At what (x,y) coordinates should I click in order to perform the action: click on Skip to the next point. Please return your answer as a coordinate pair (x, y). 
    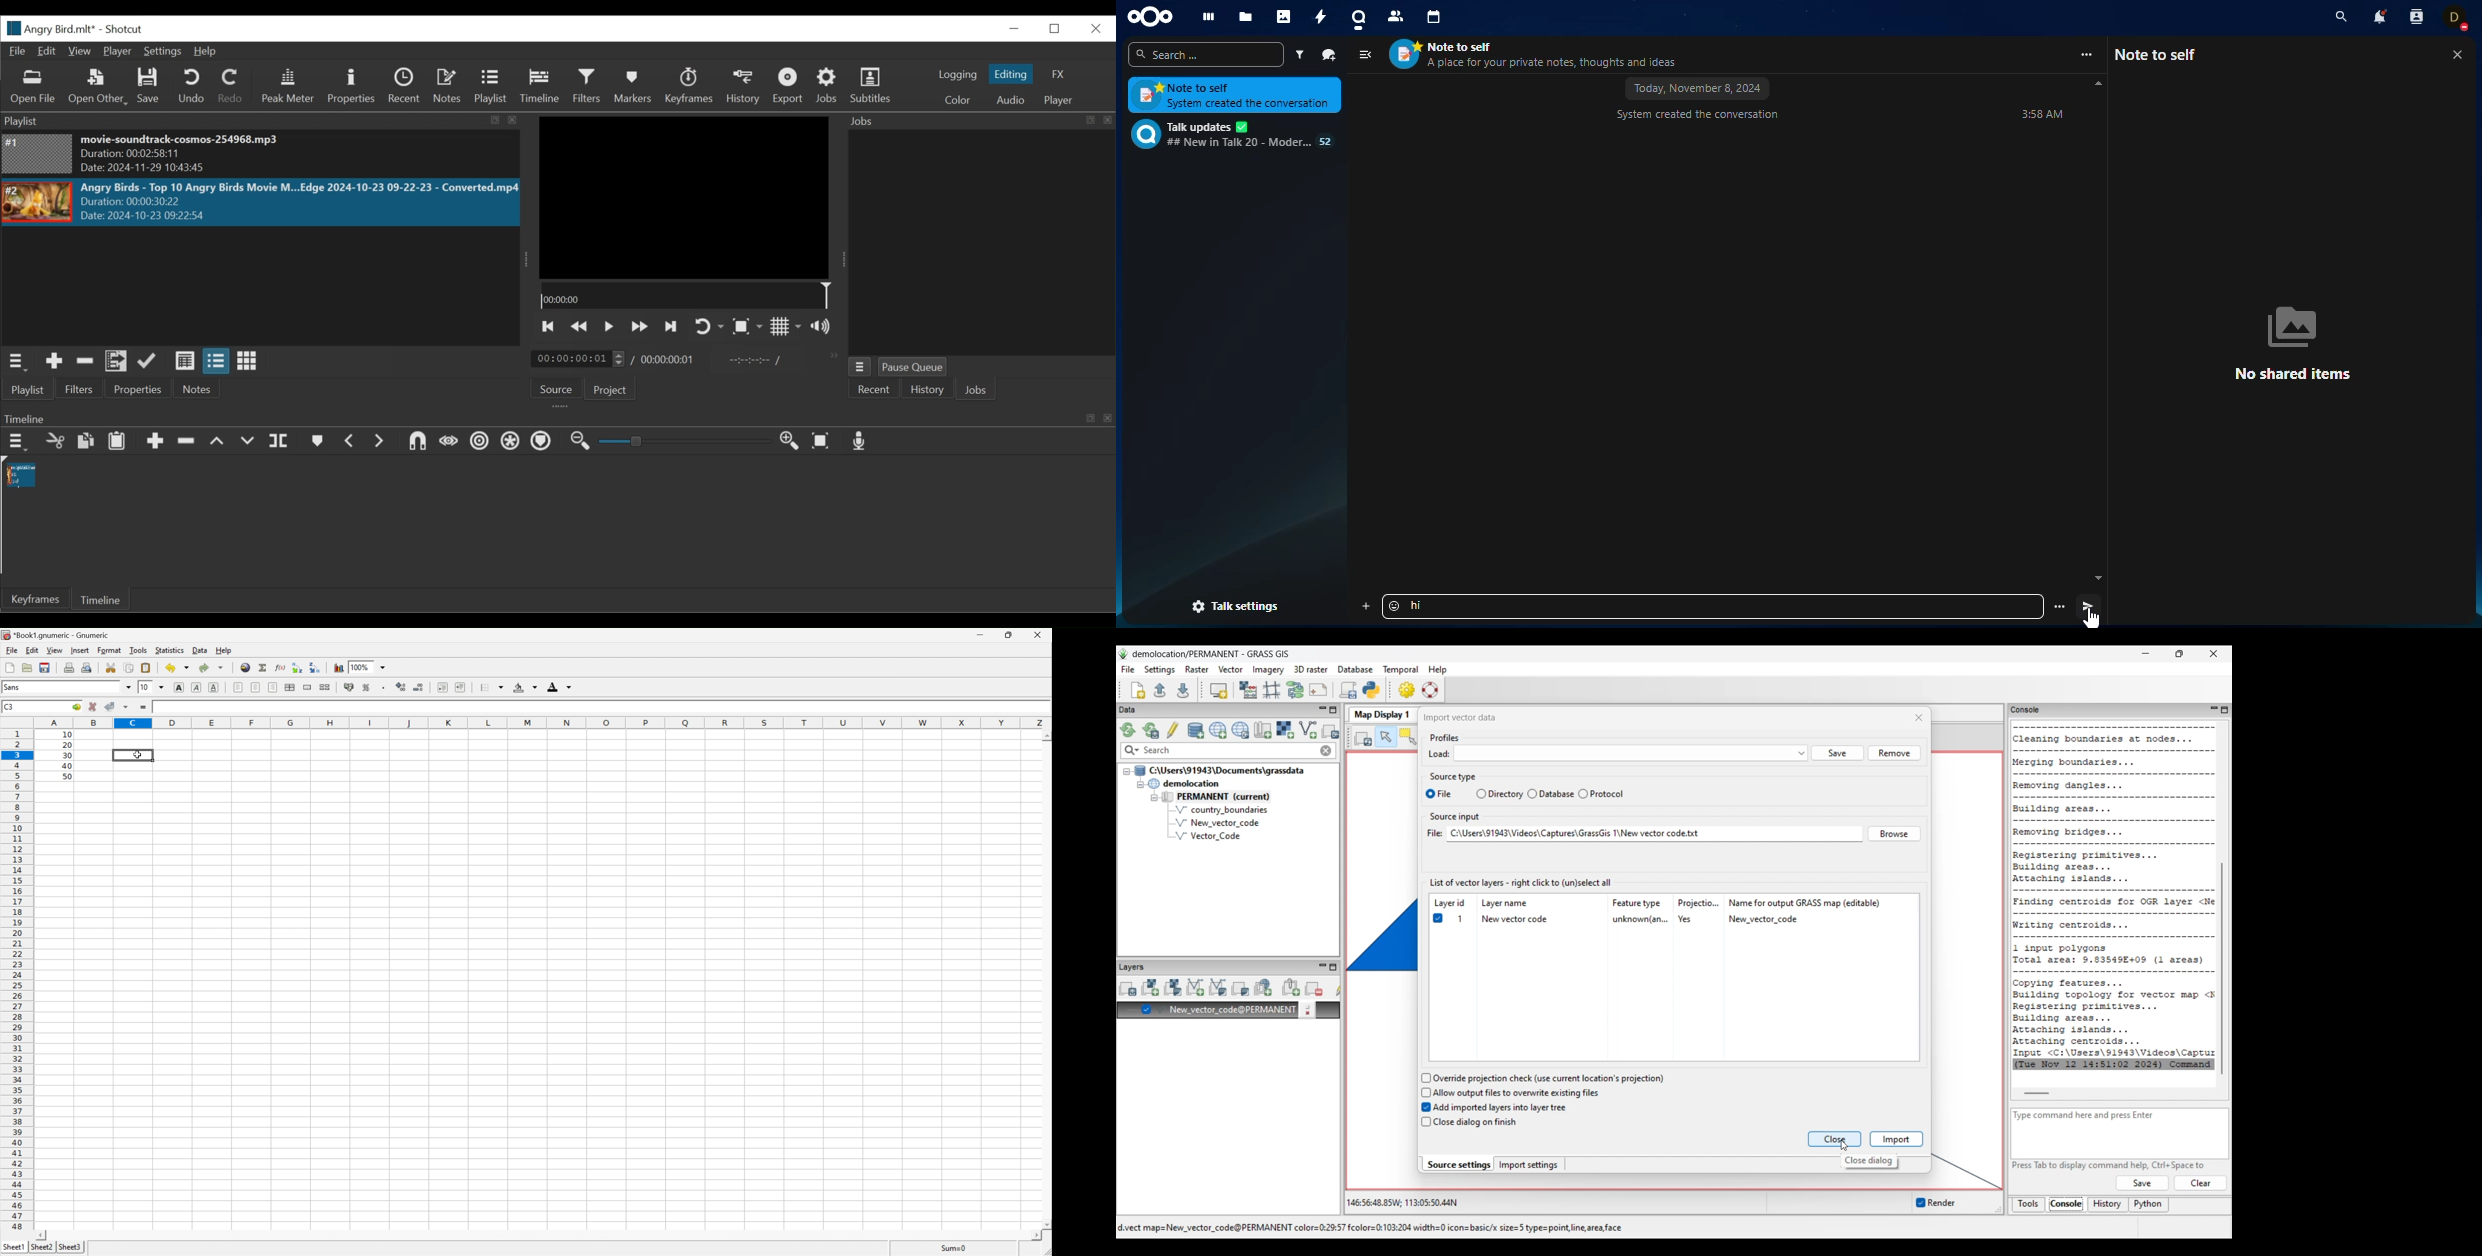
    Looking at the image, I should click on (550, 327).